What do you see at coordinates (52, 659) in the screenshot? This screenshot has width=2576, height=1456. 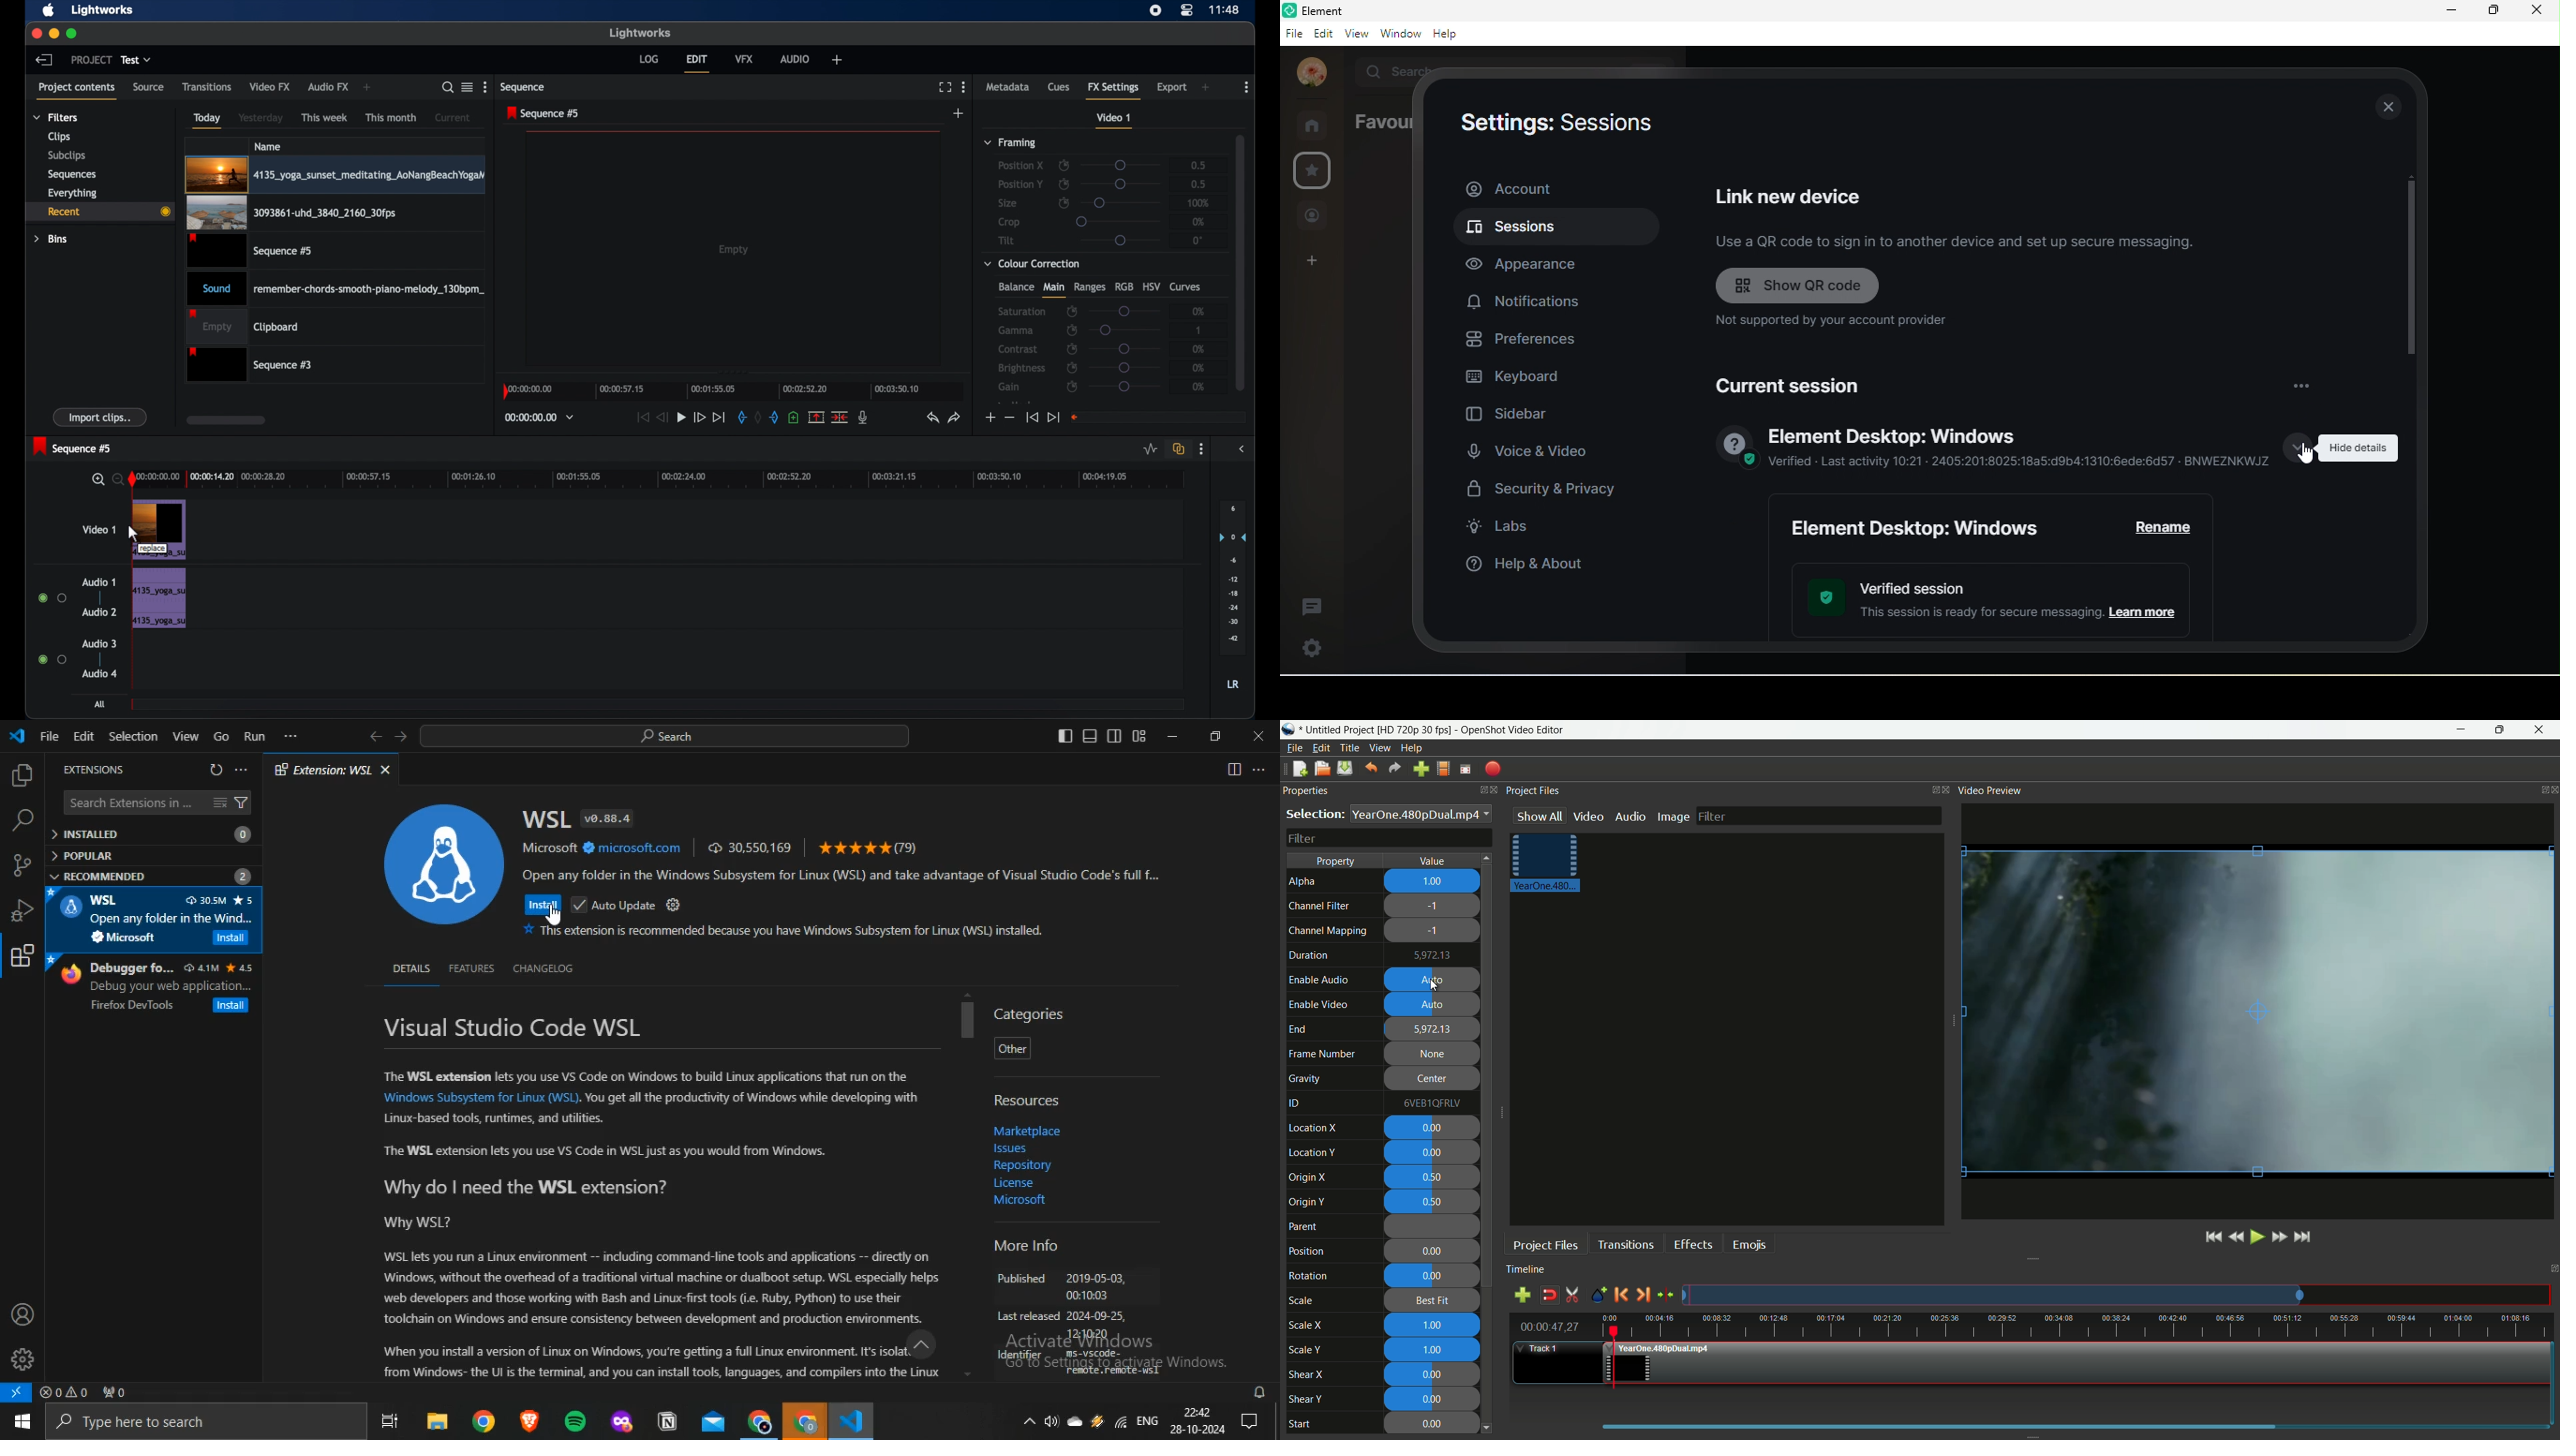 I see `radio buttons` at bounding box center [52, 659].